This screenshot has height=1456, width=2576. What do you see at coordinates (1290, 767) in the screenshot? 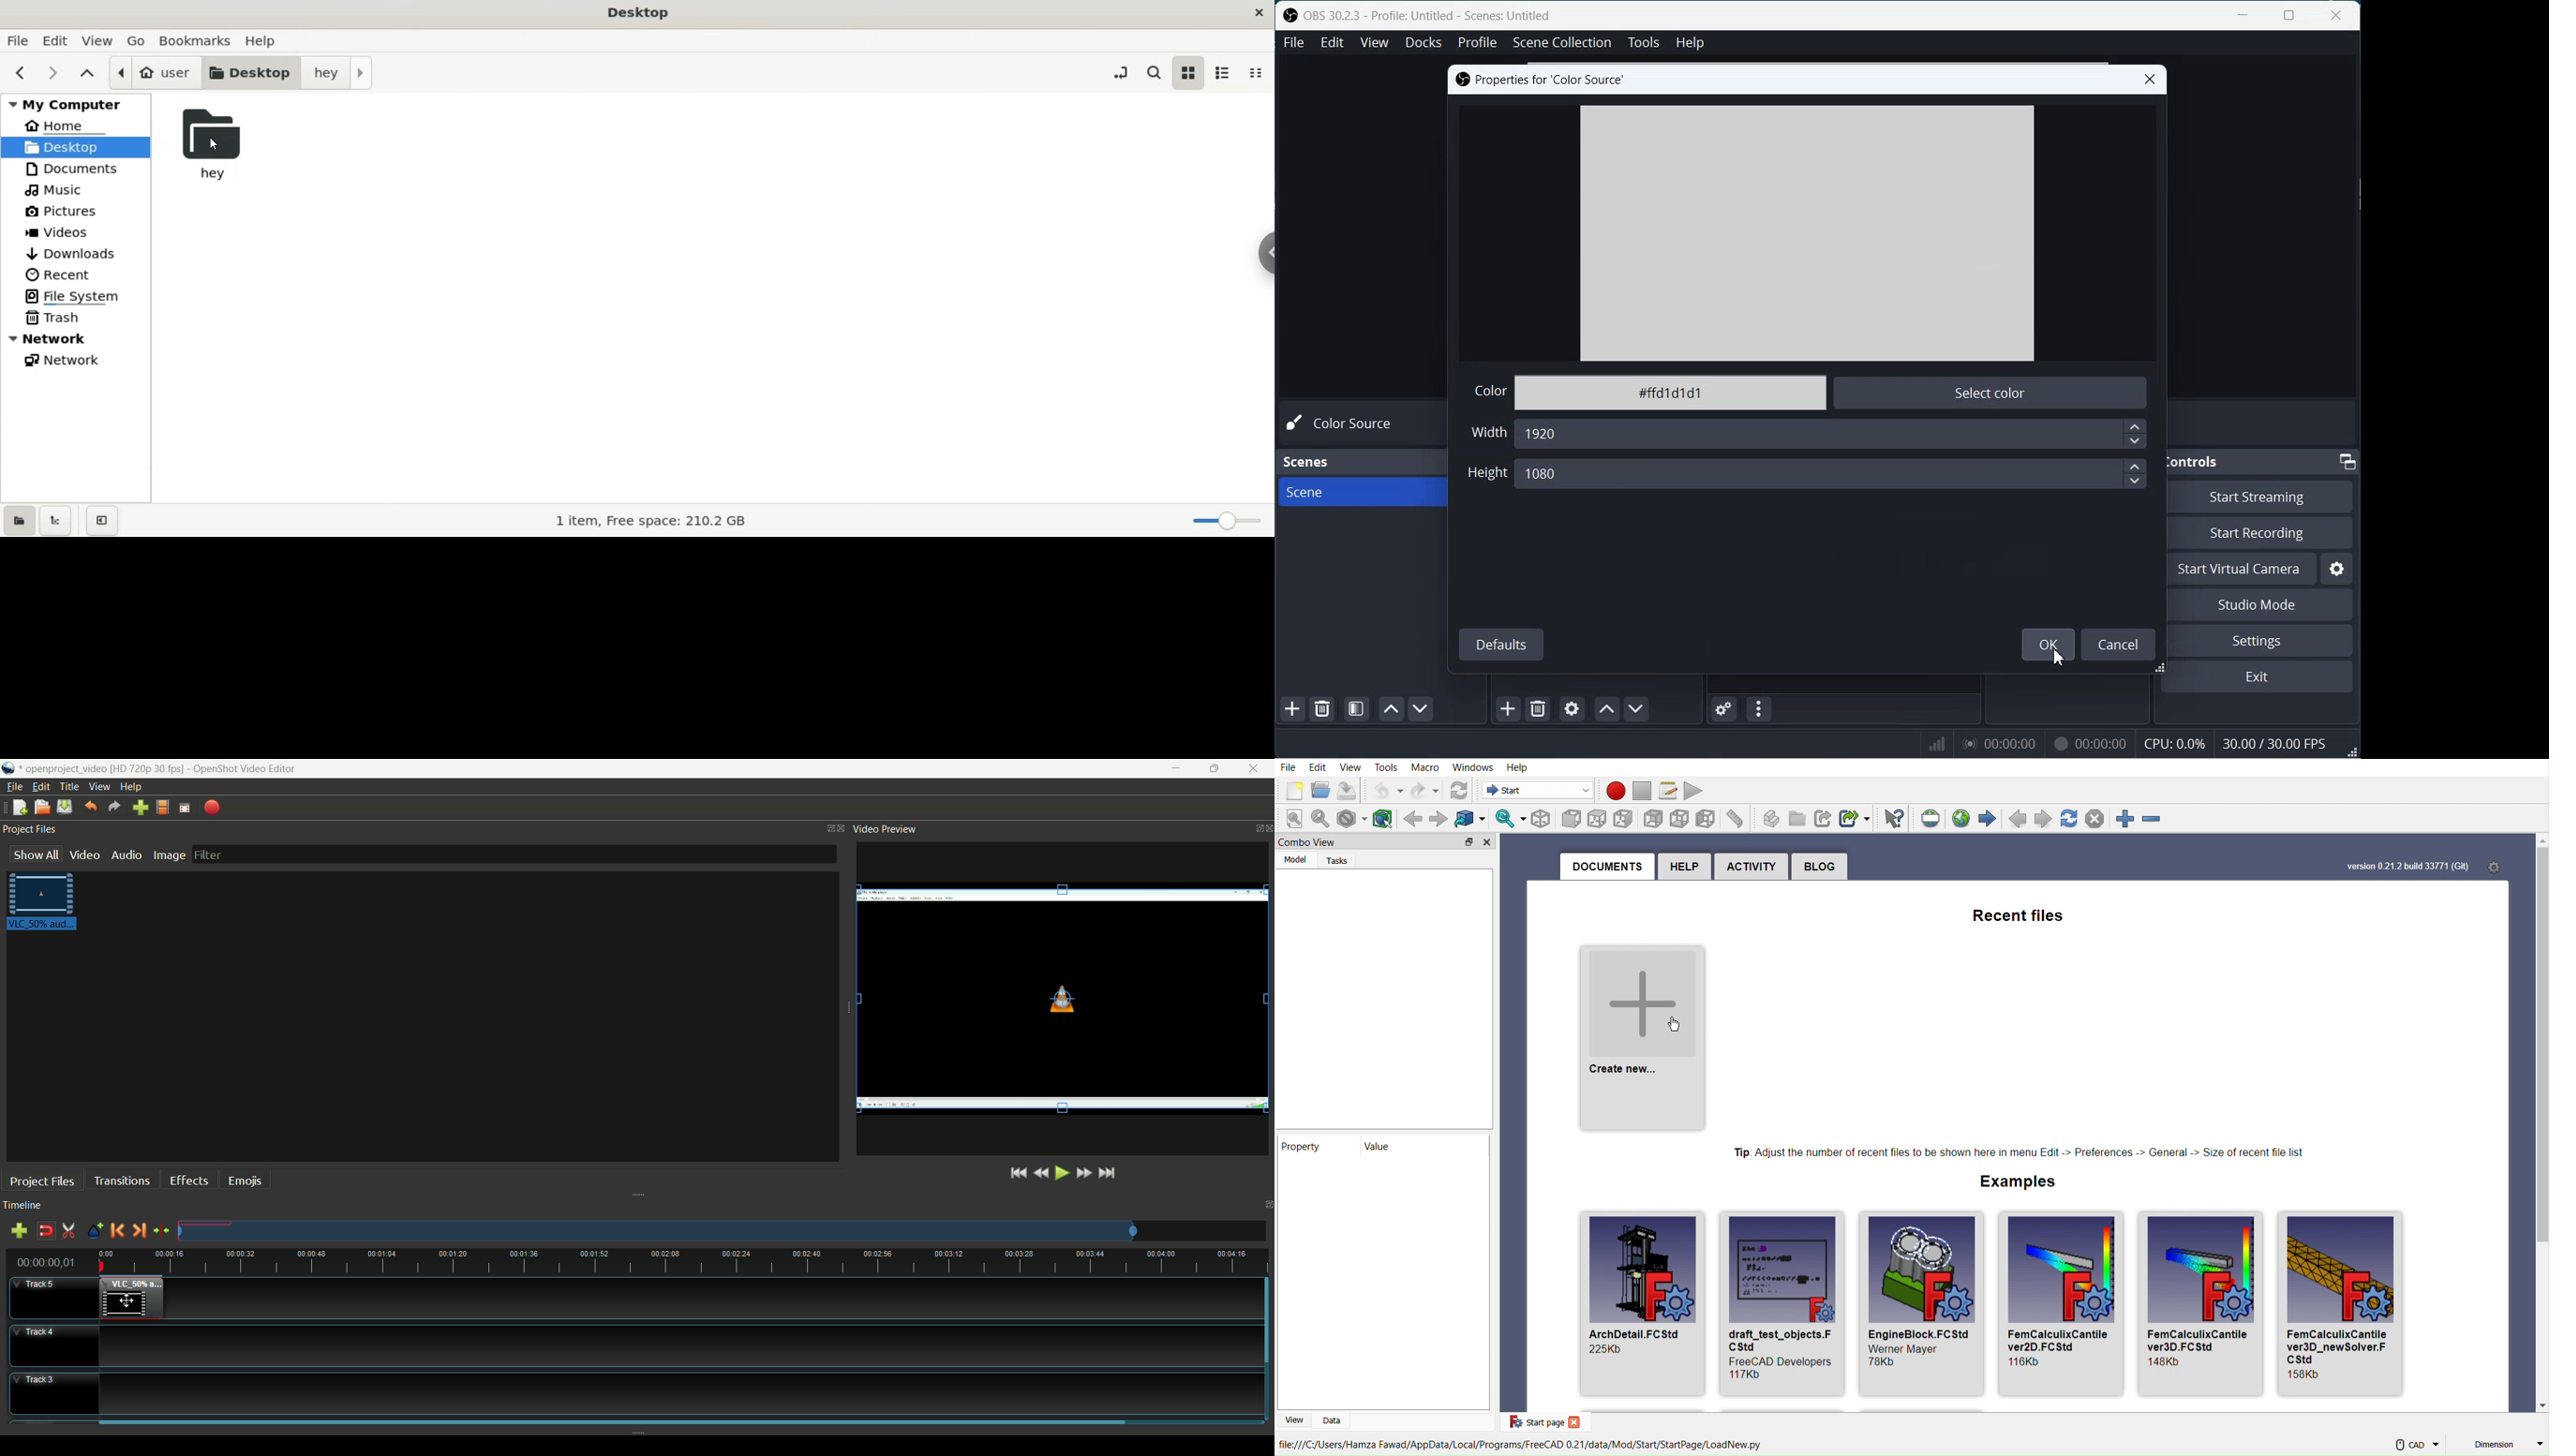
I see `File` at bounding box center [1290, 767].